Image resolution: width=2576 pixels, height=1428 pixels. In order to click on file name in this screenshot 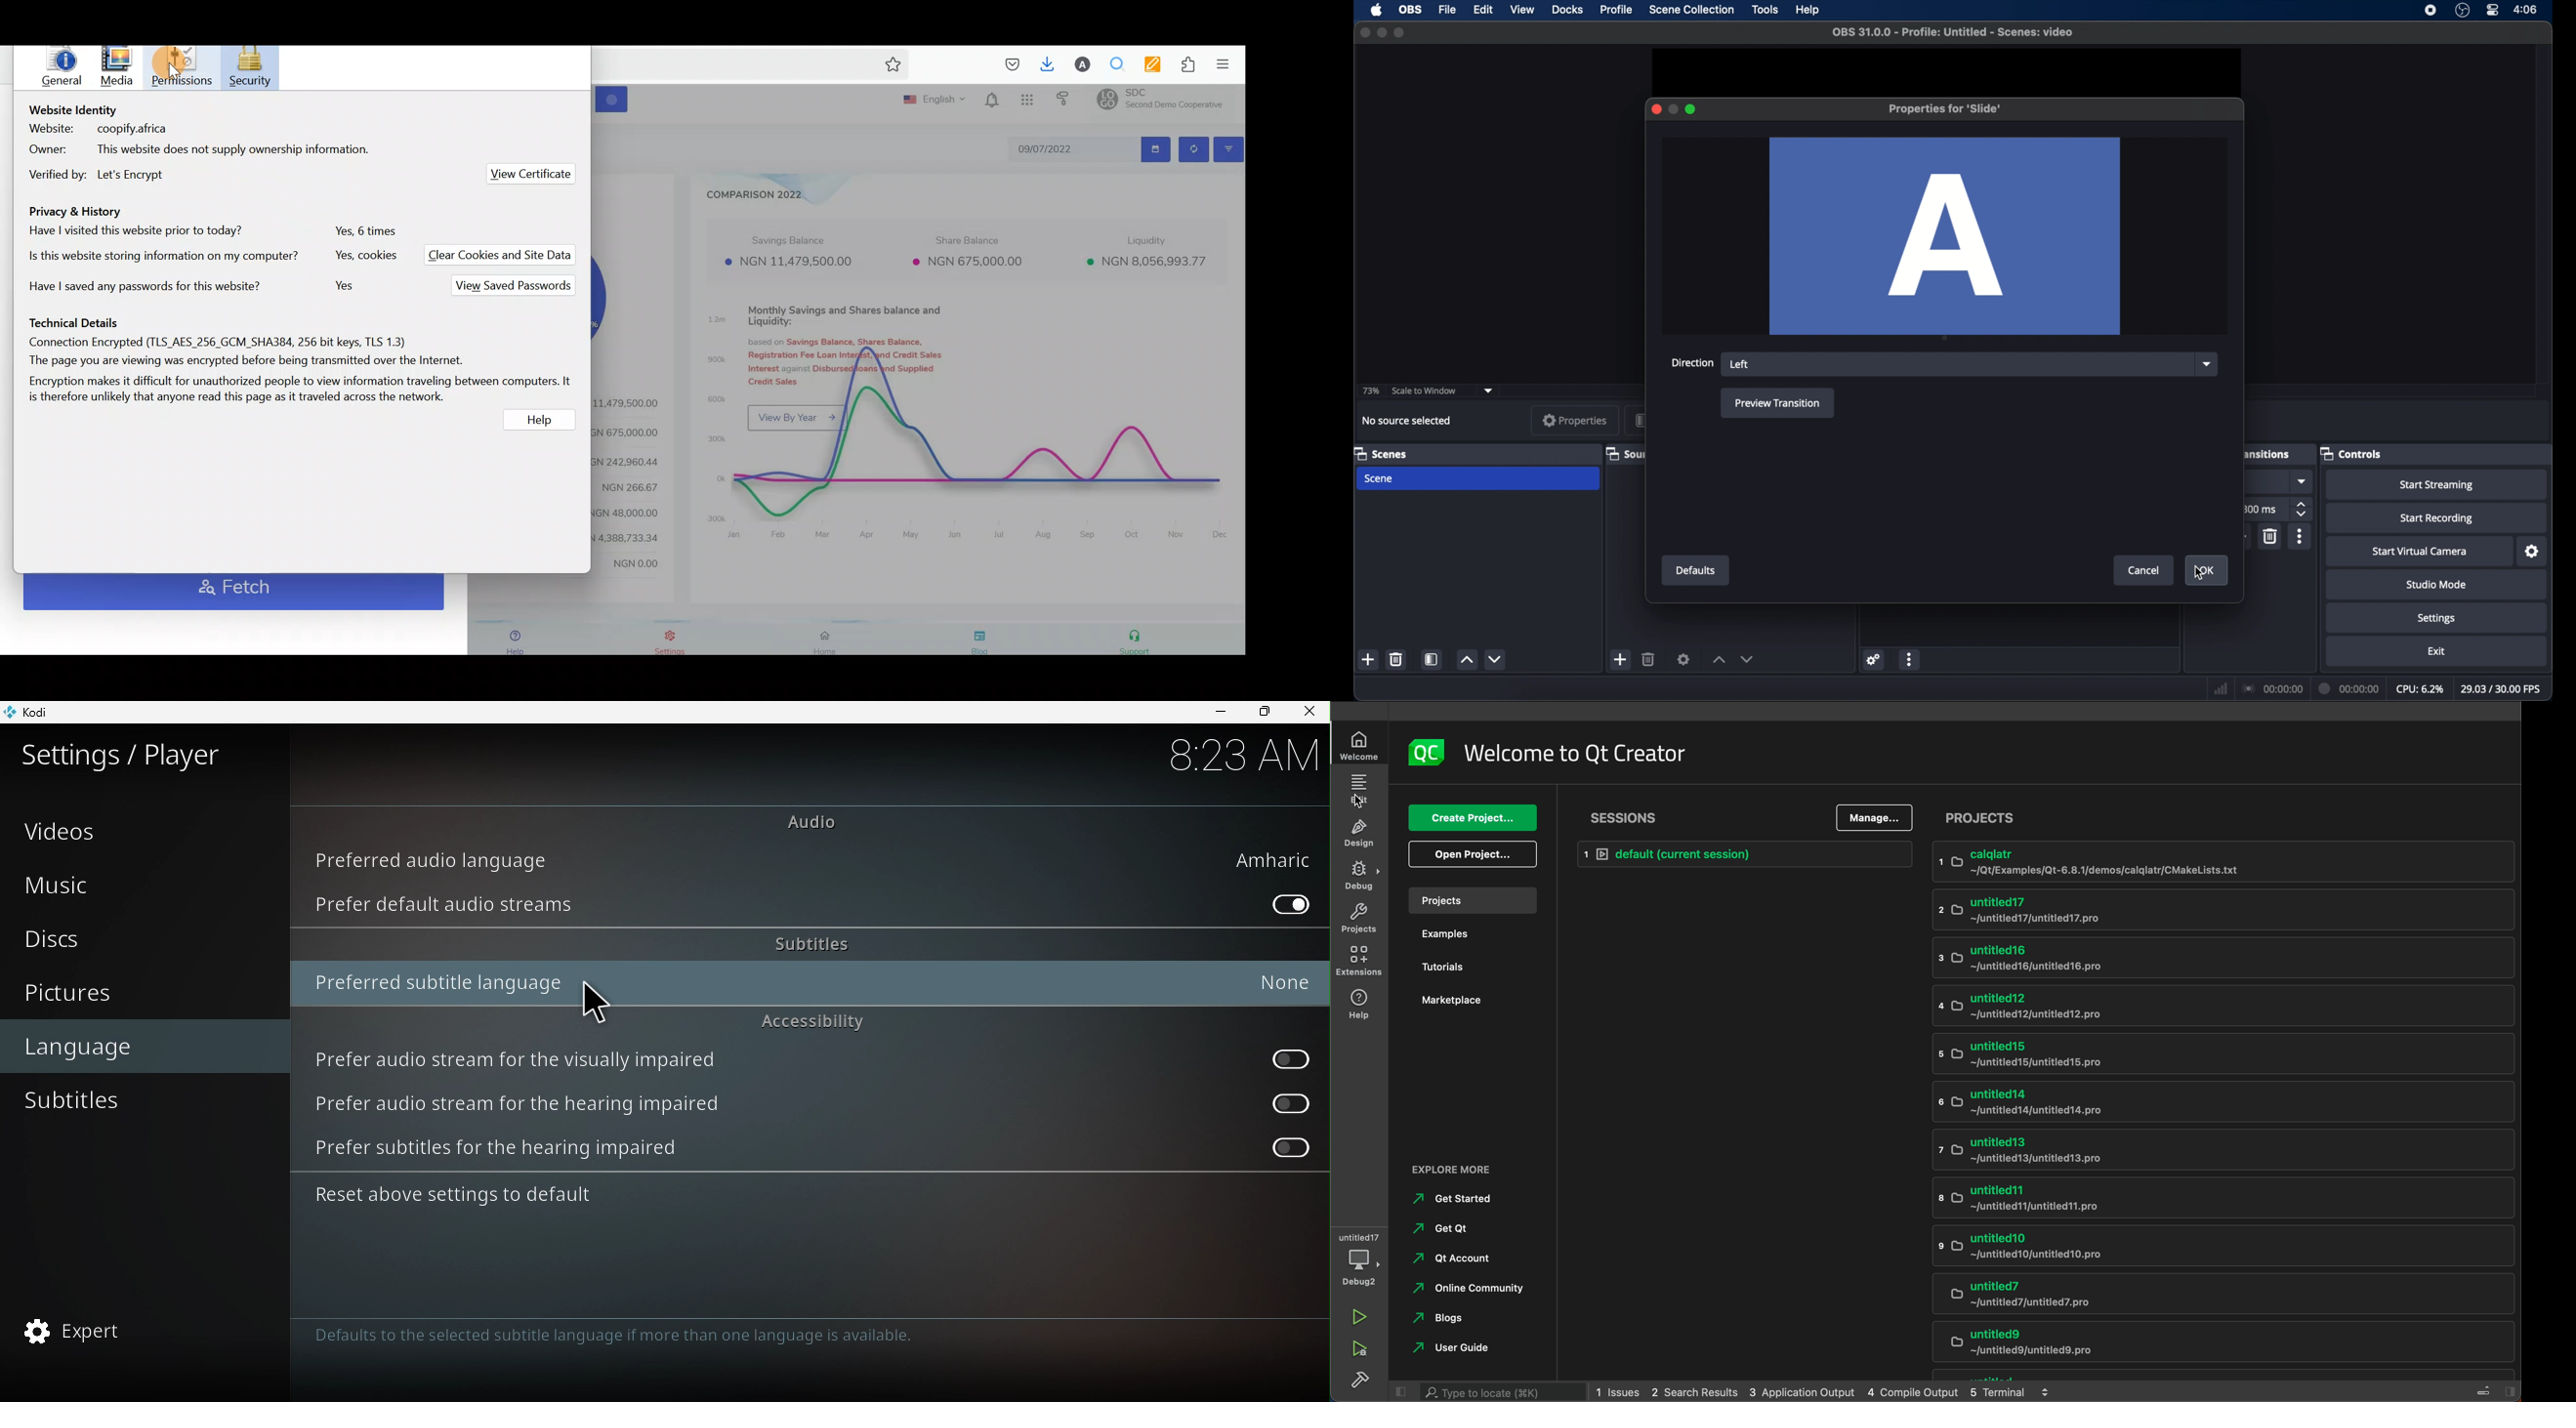, I will do `click(1953, 32)`.